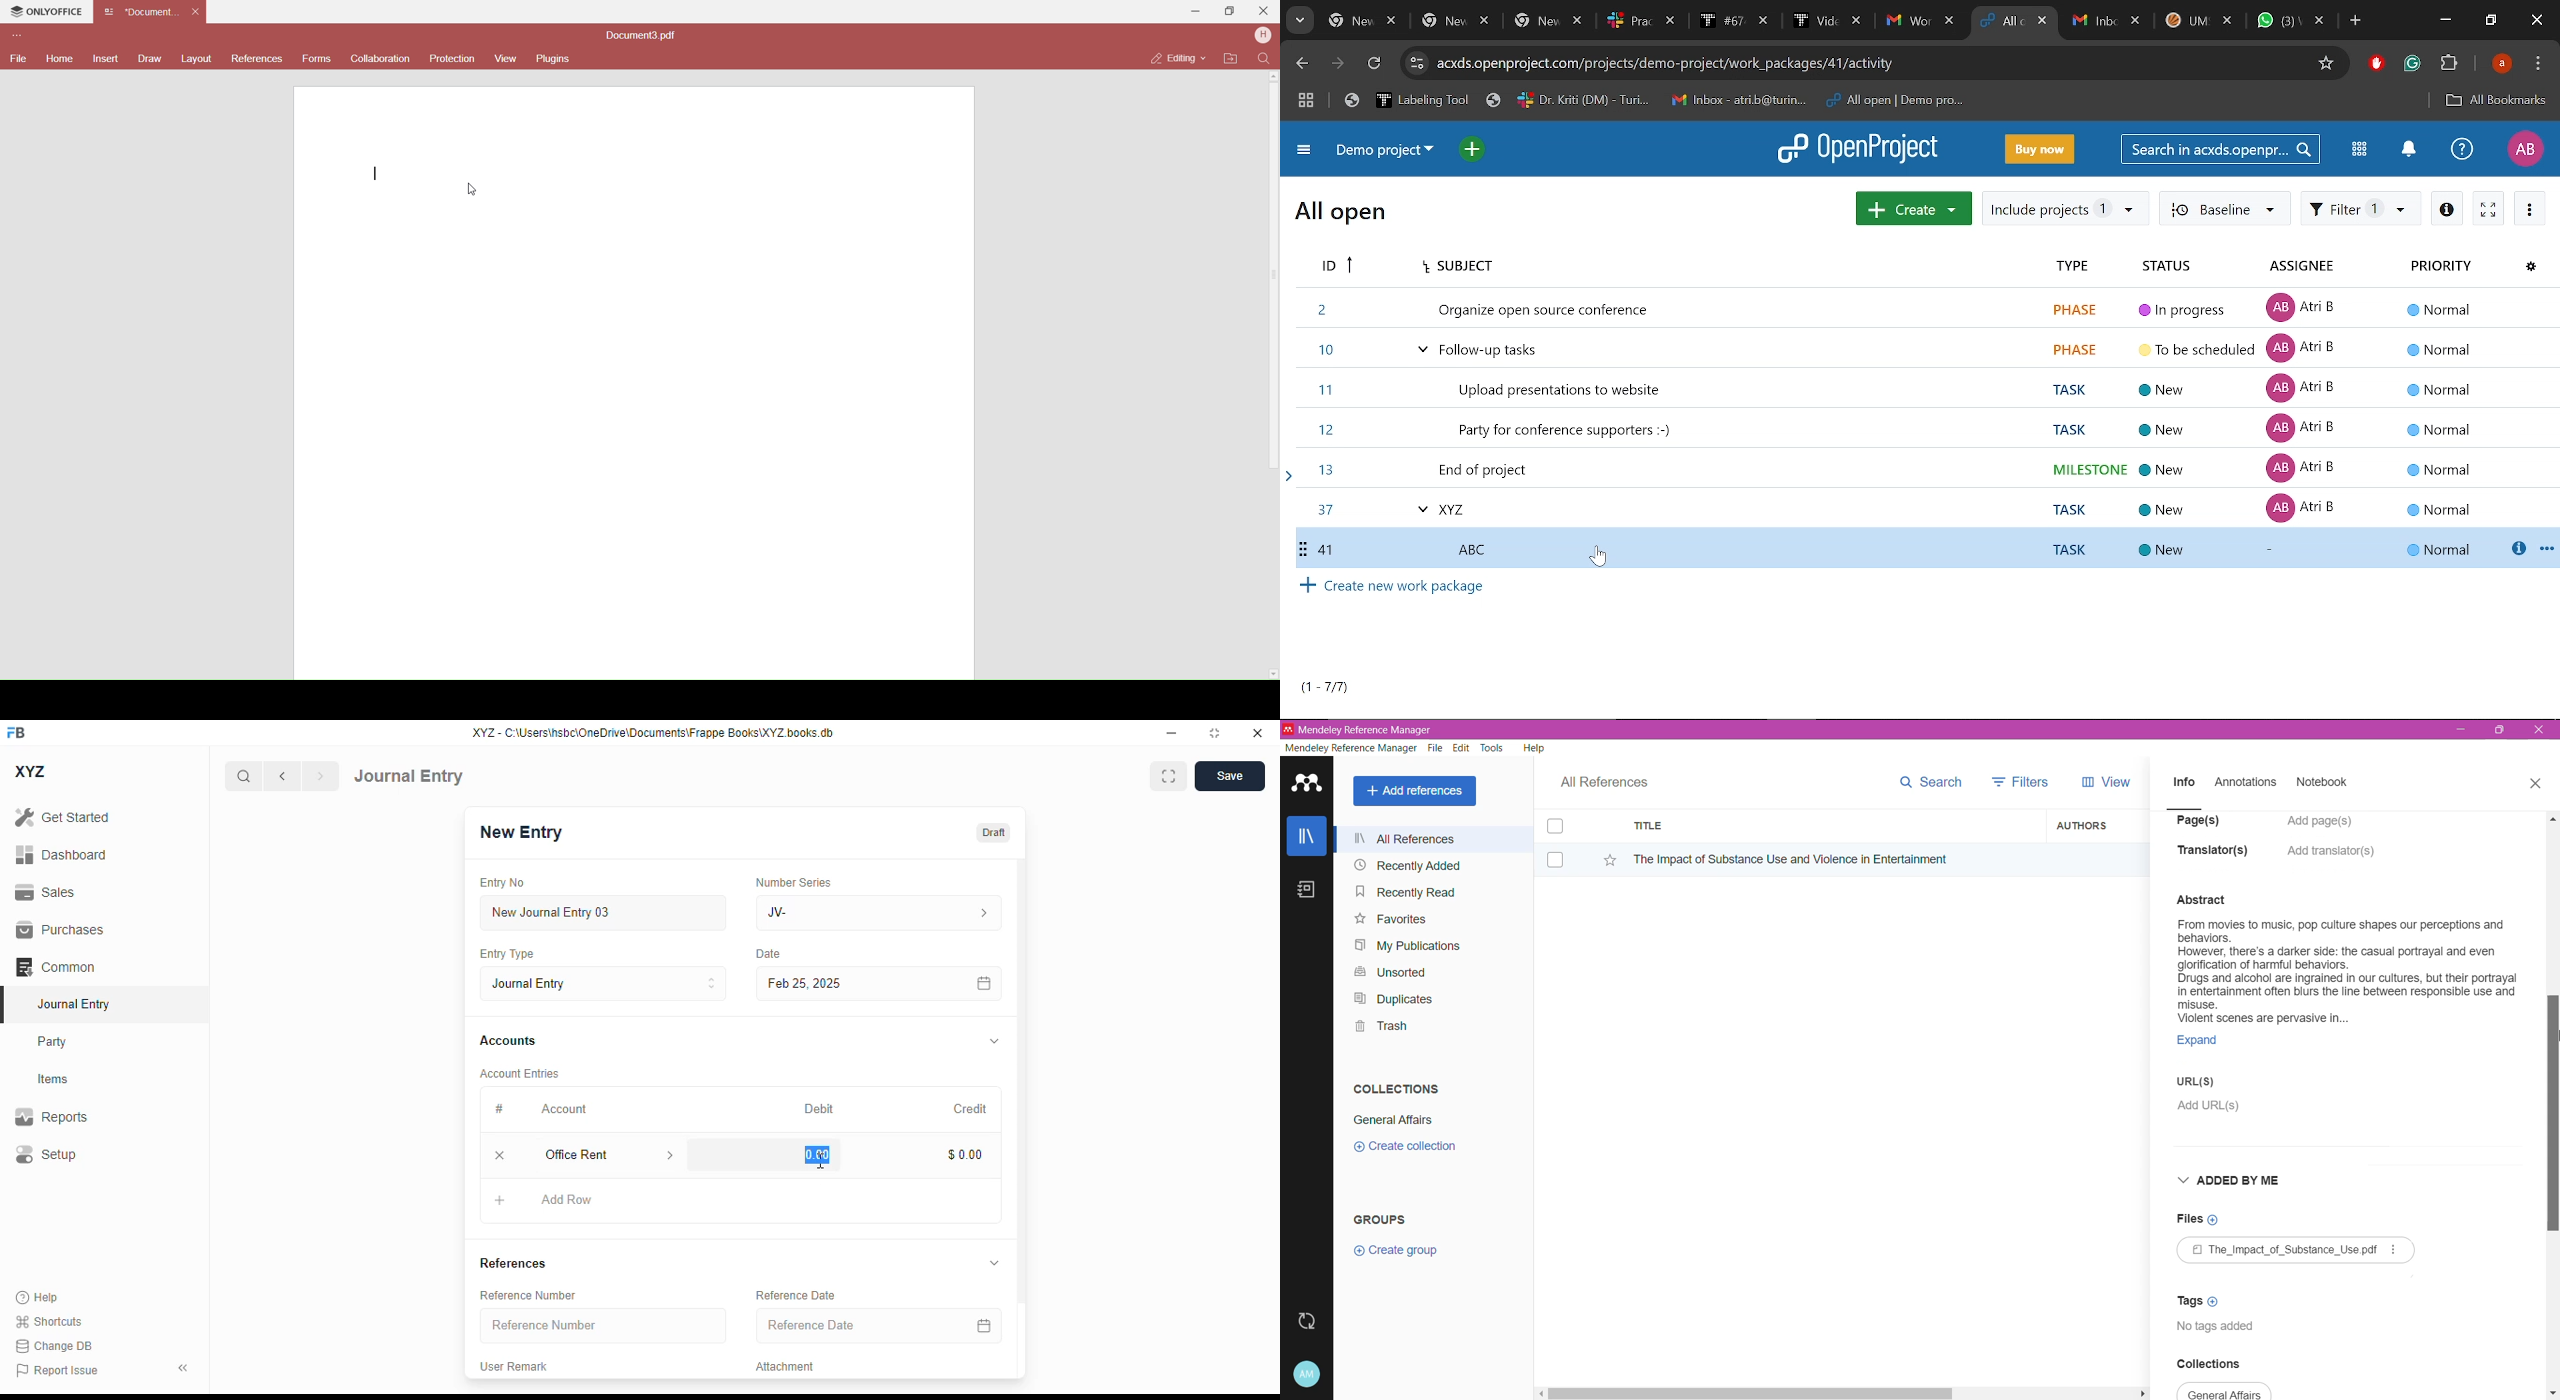 The image size is (2576, 1400). Describe the element at coordinates (508, 1041) in the screenshot. I see `accounts` at that location.